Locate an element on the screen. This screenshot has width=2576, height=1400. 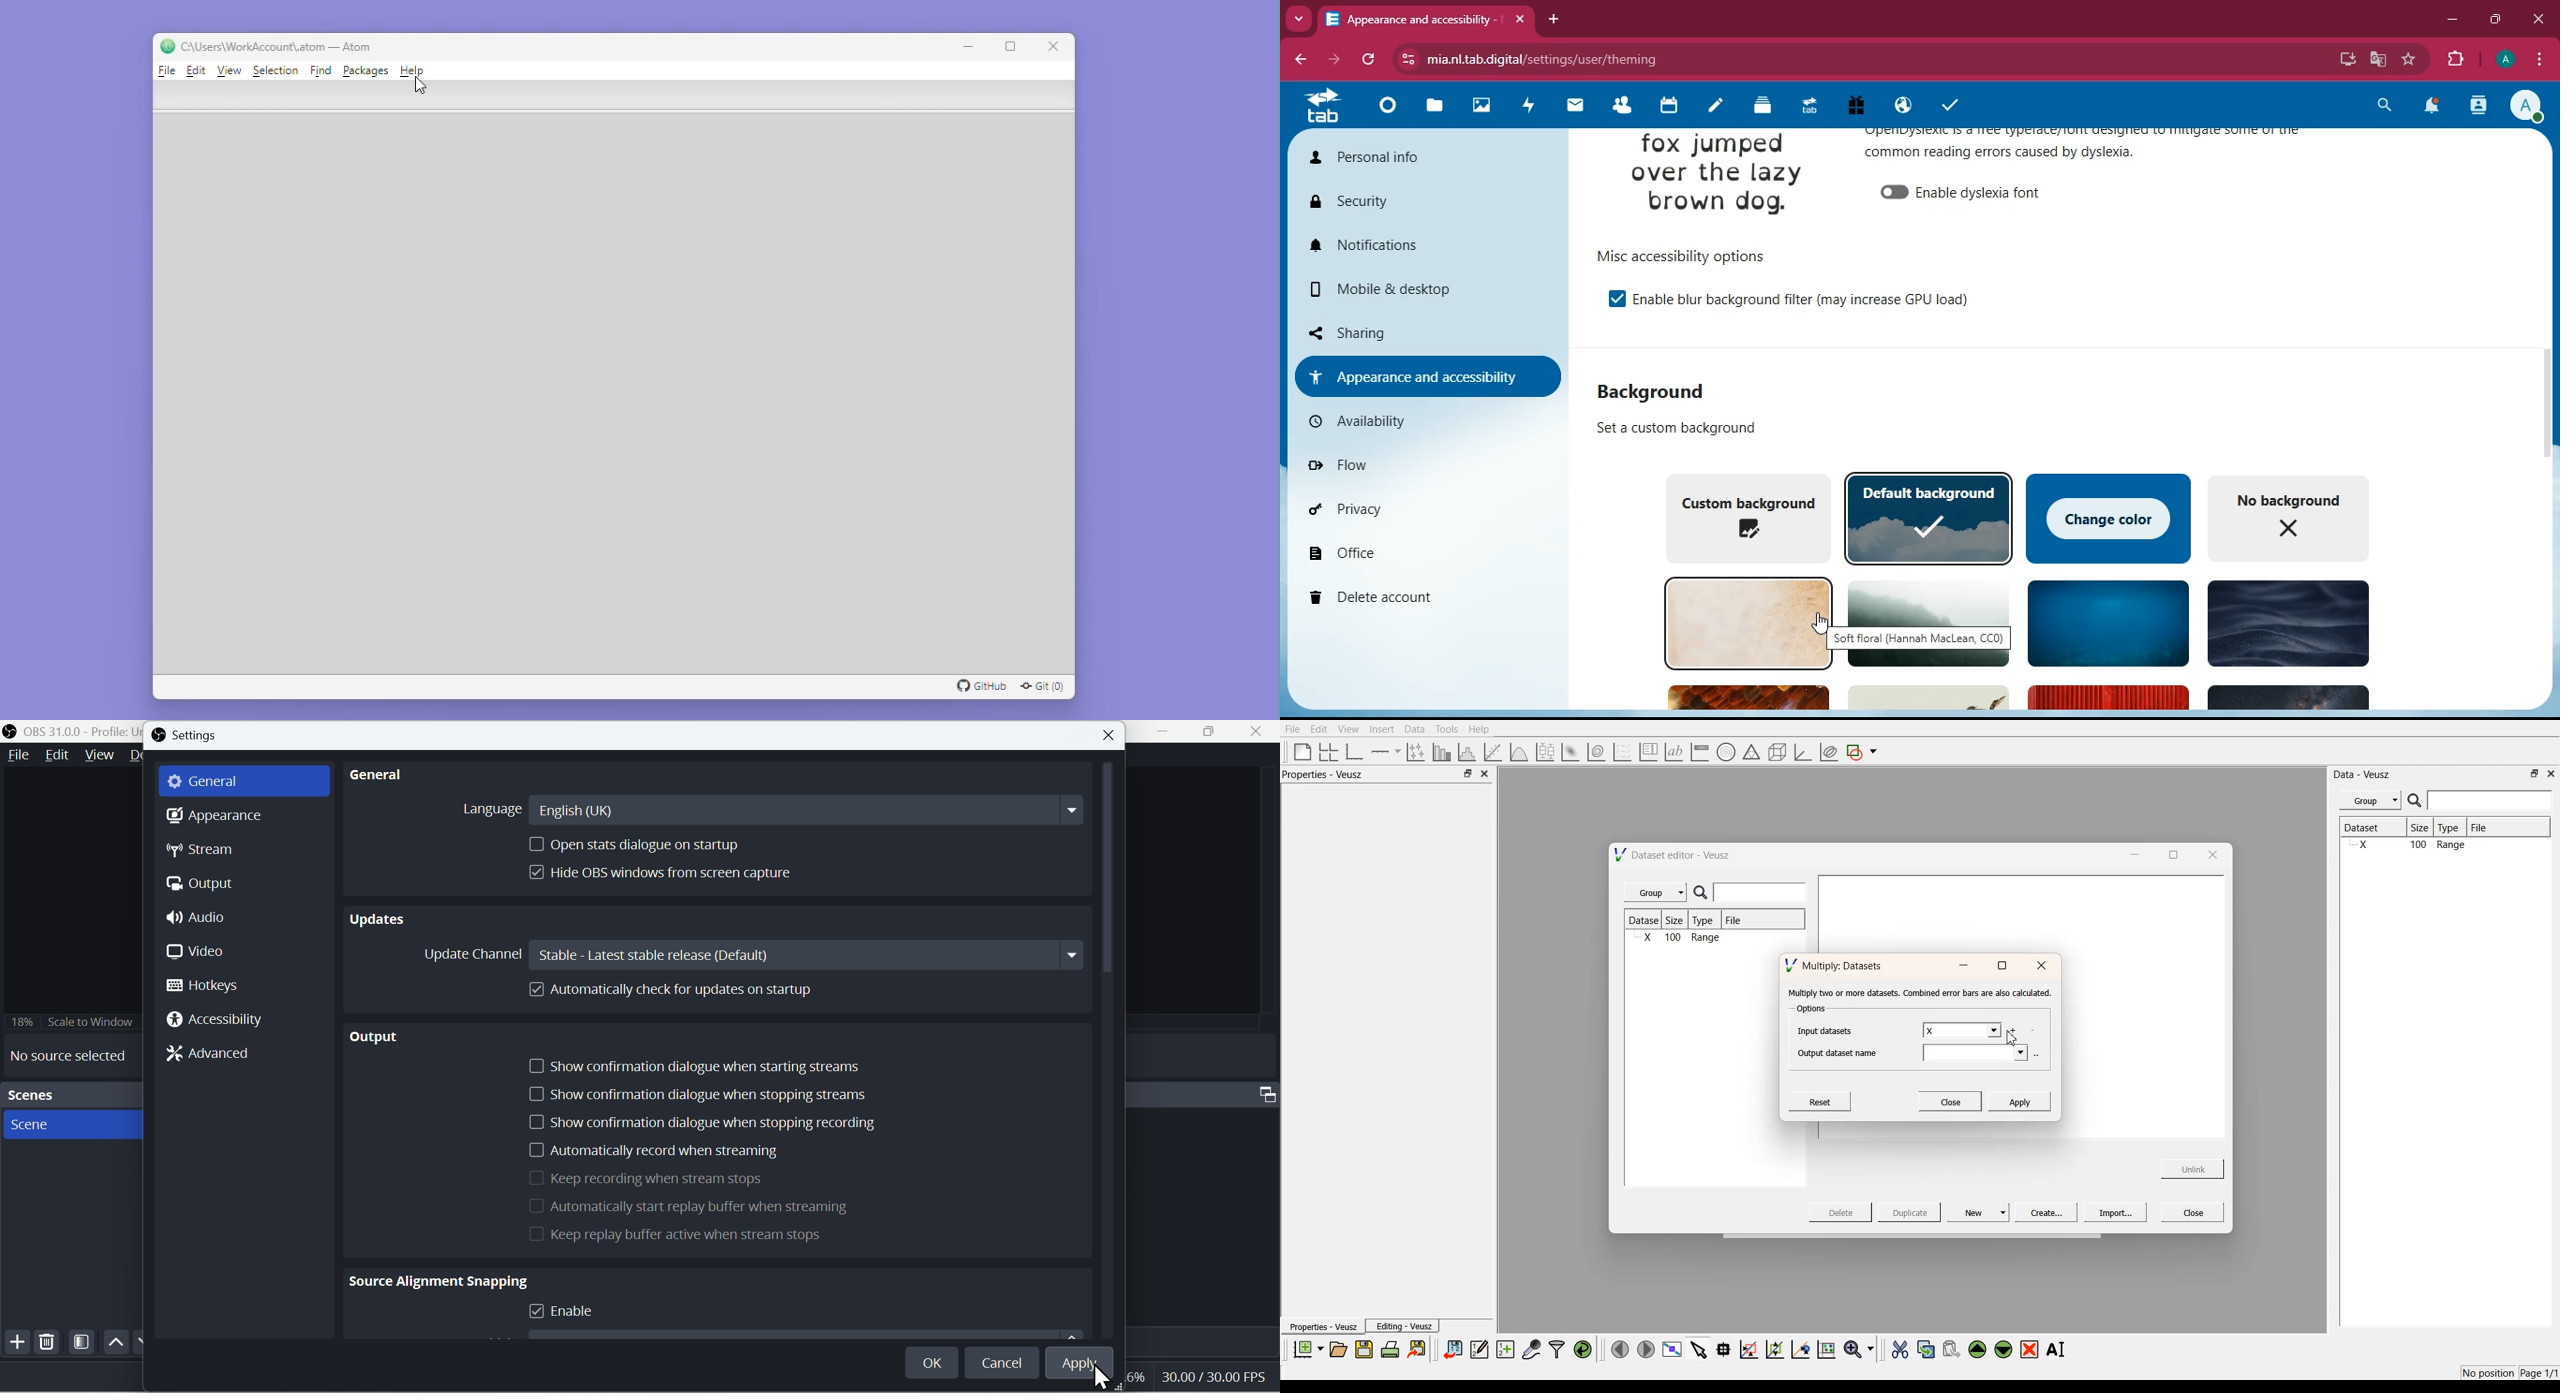
notifications is located at coordinates (1416, 244).